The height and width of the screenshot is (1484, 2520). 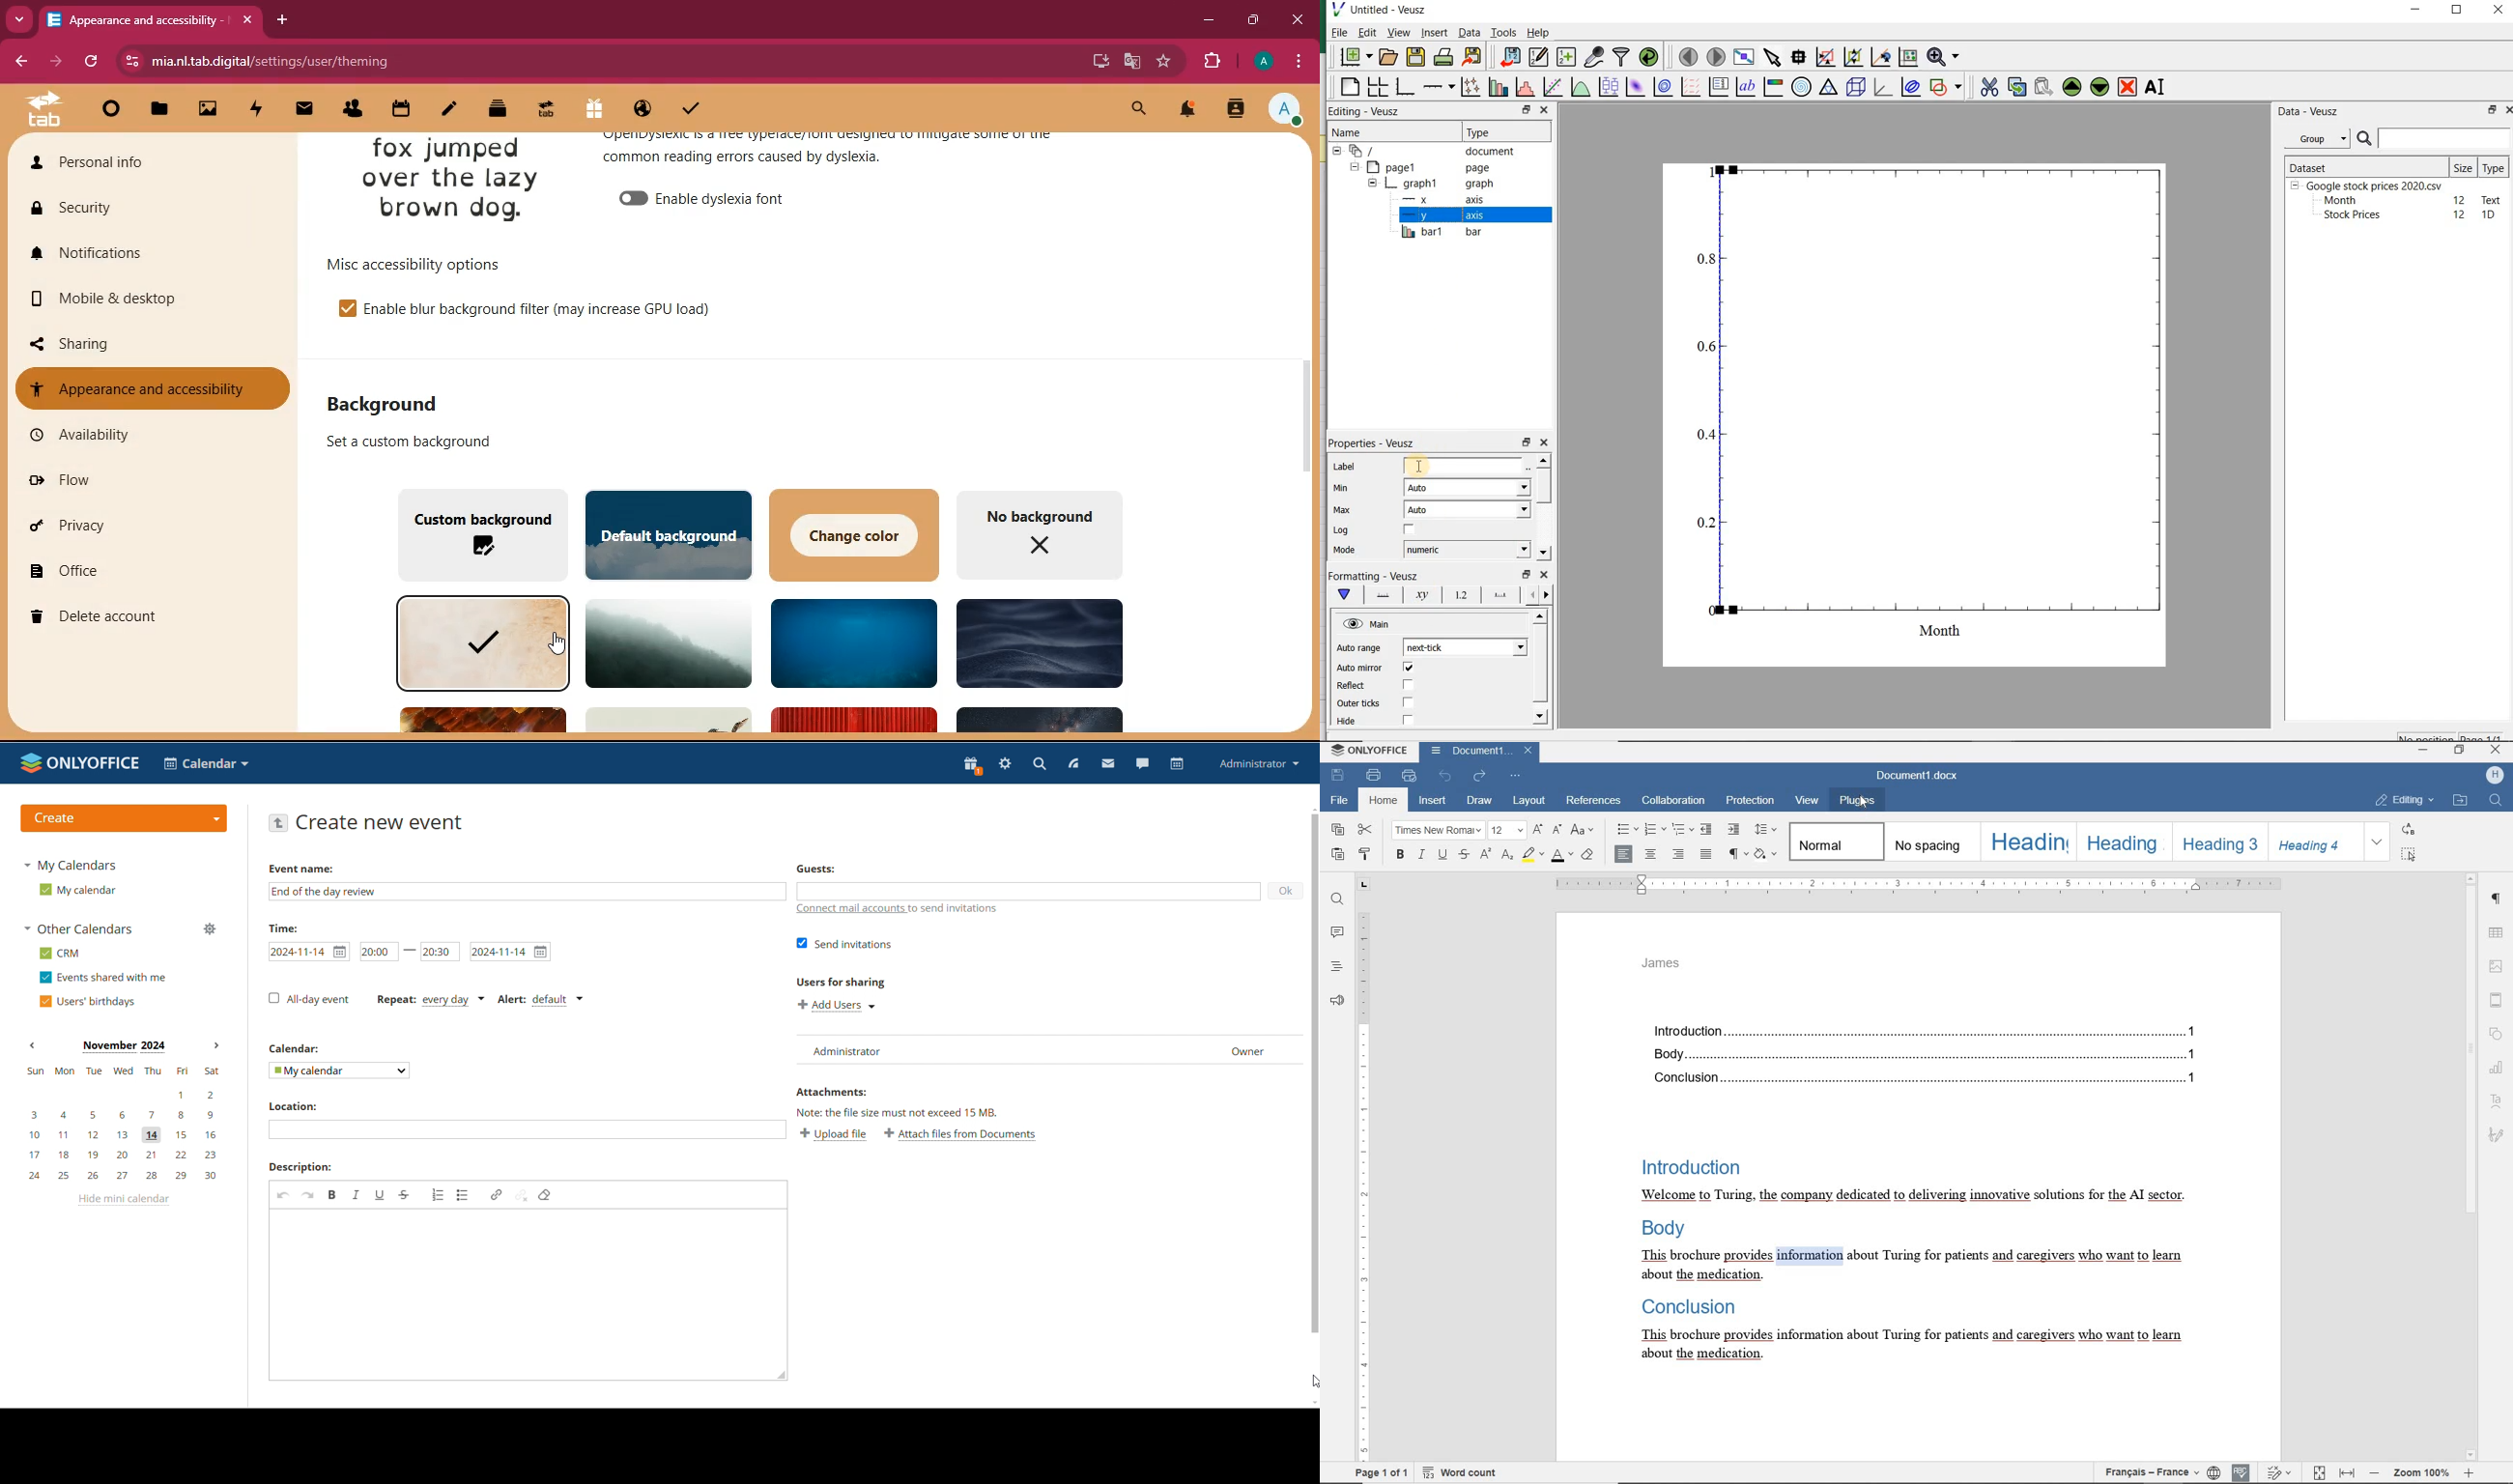 I want to click on Data - Veusz, so click(x=2310, y=111).